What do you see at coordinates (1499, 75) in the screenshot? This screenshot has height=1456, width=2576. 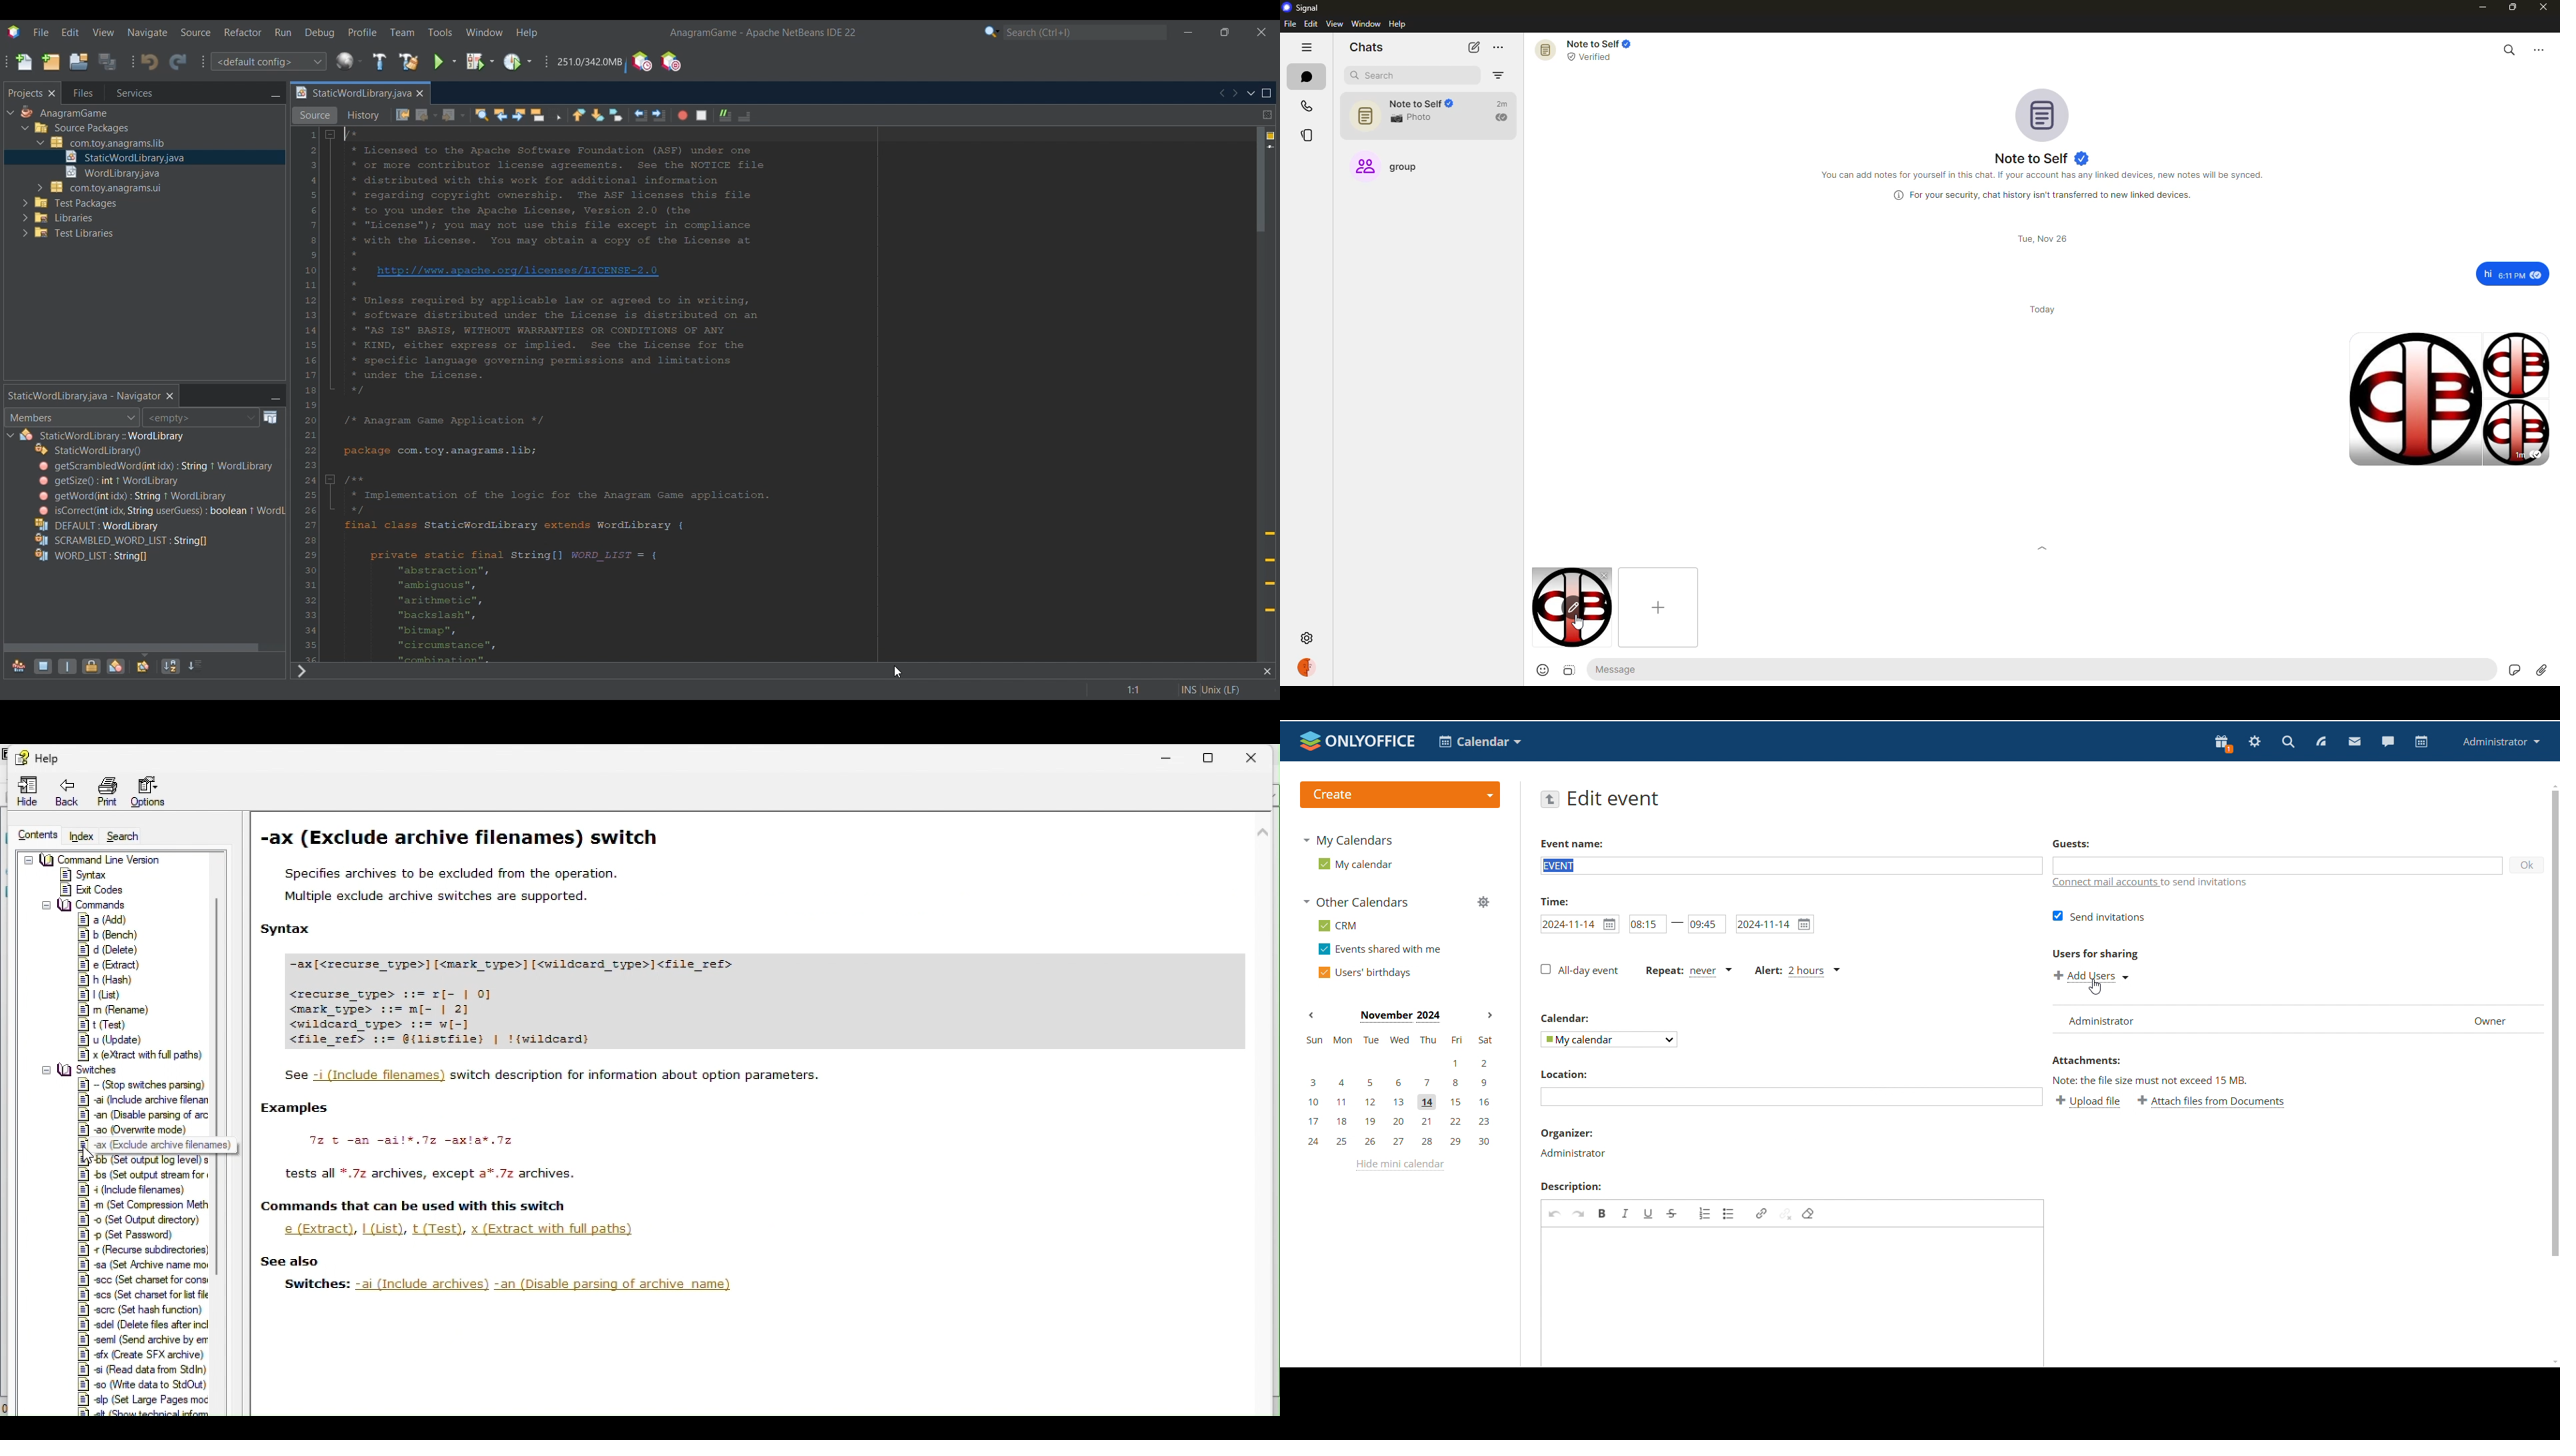 I see `filter` at bounding box center [1499, 75].